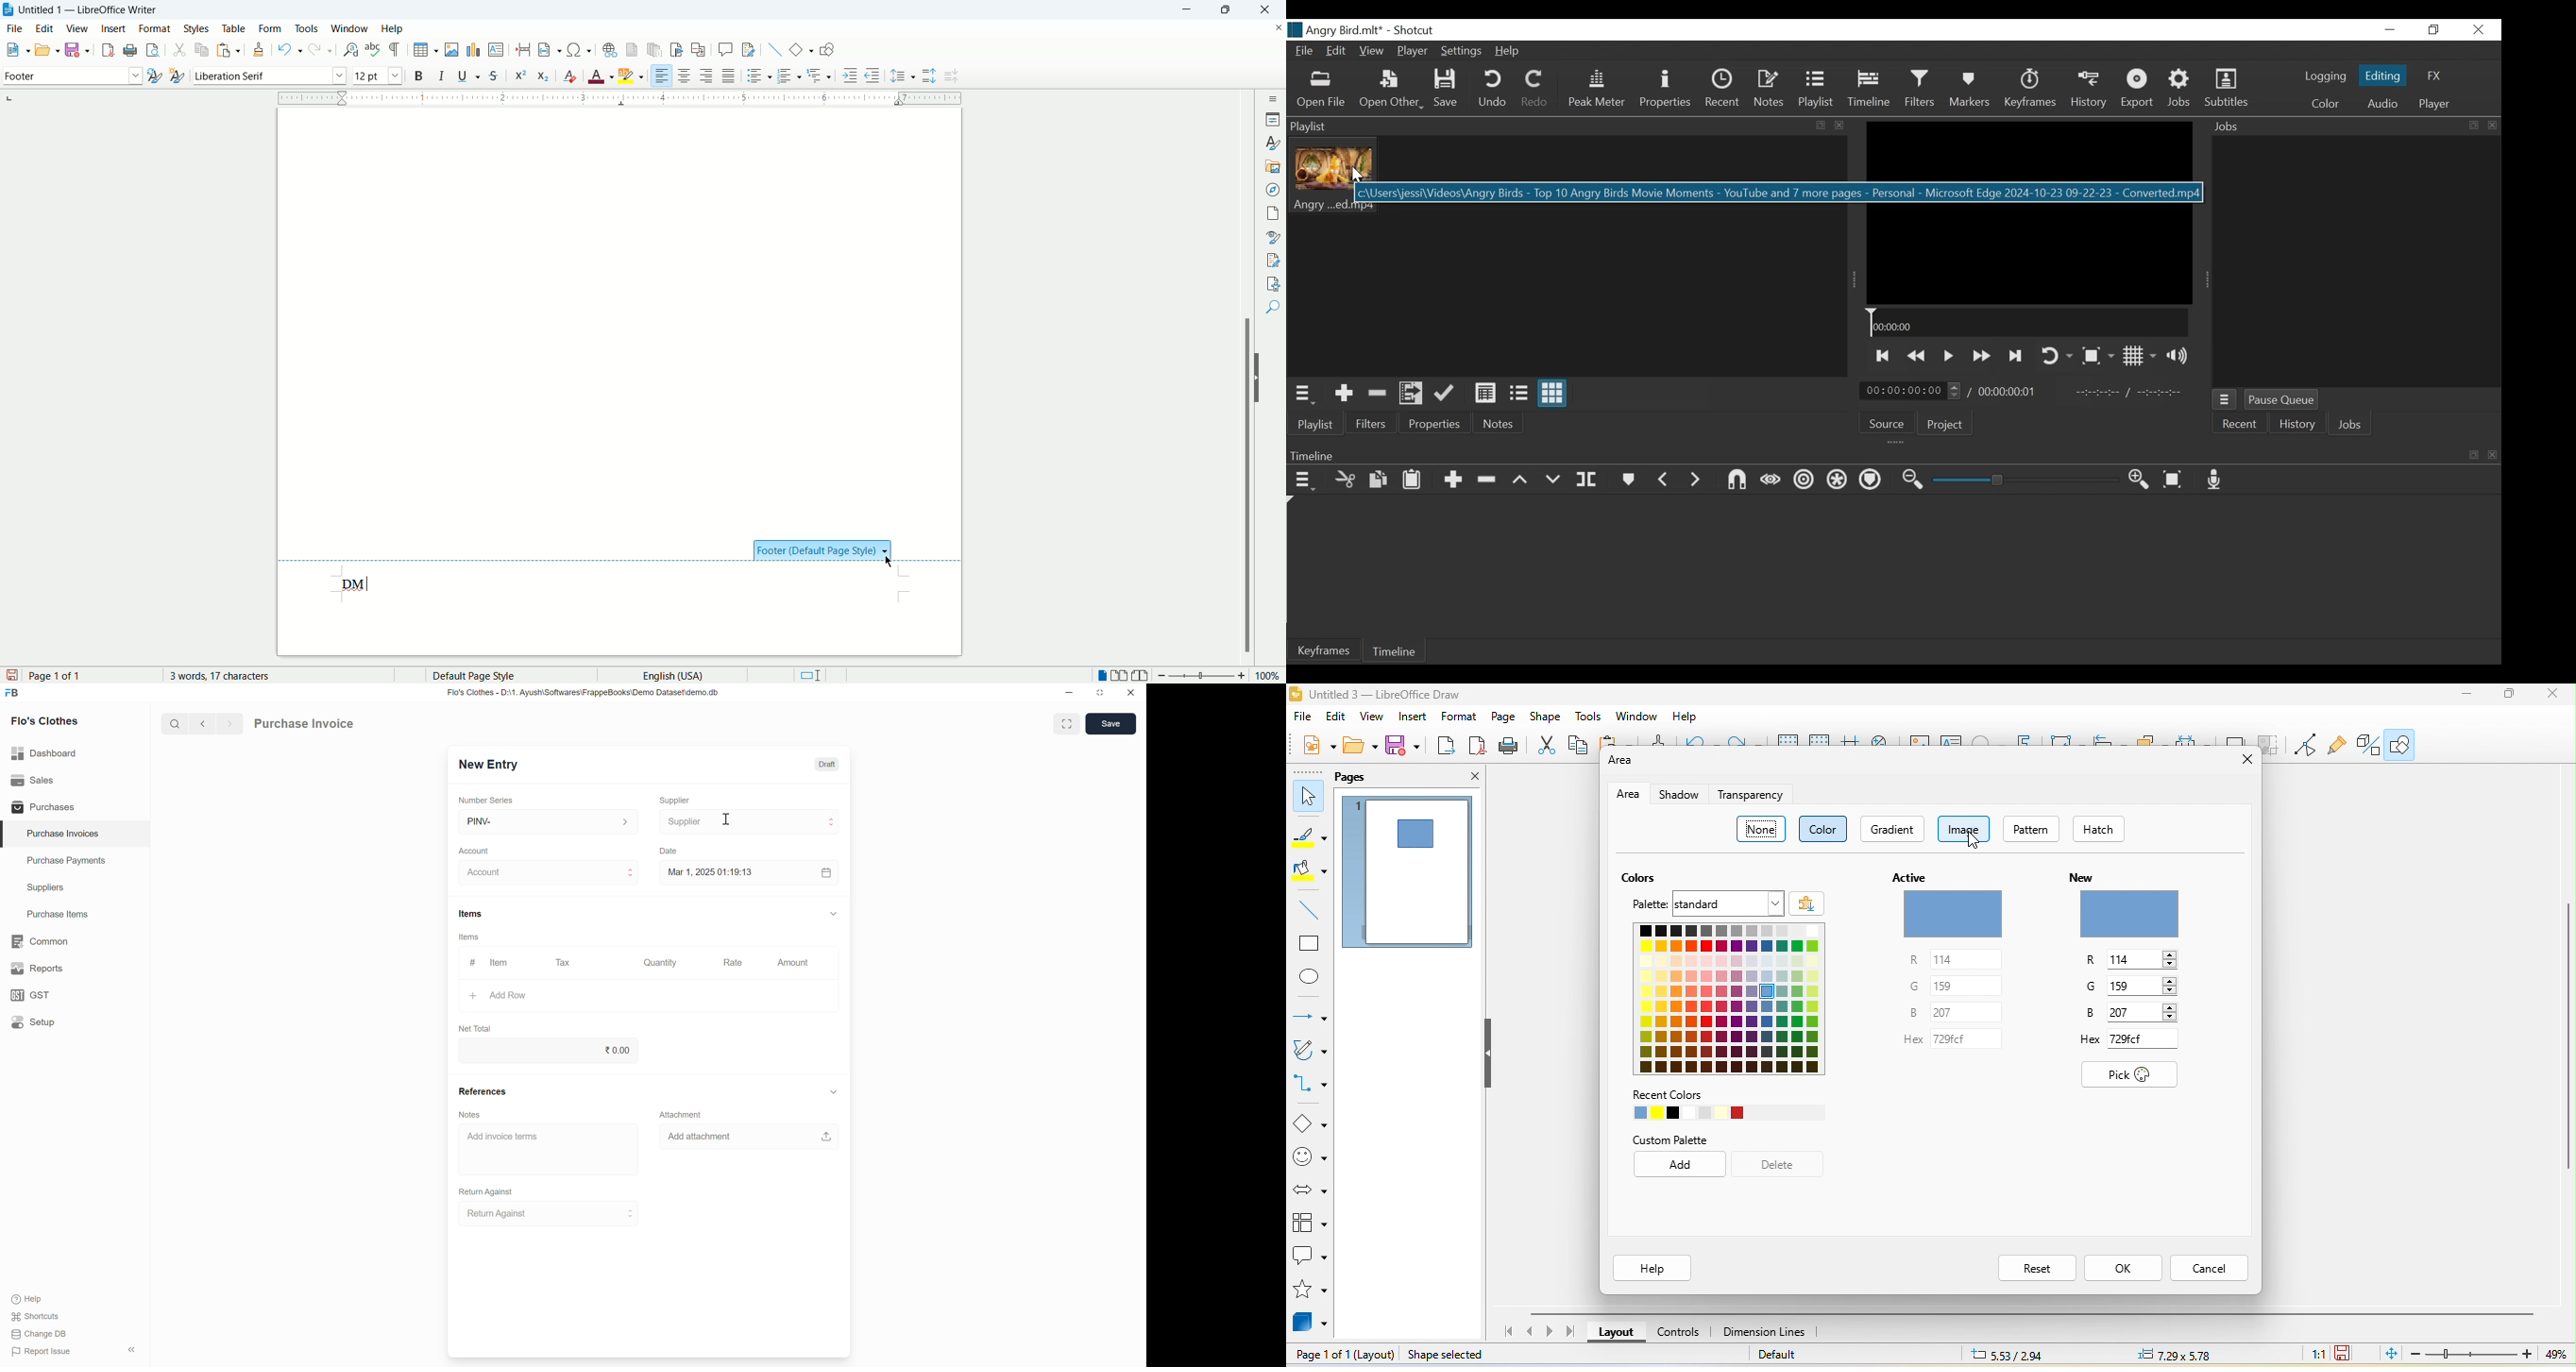 This screenshot has height=1372, width=2576. I want to click on b 207 , so click(1954, 1015).